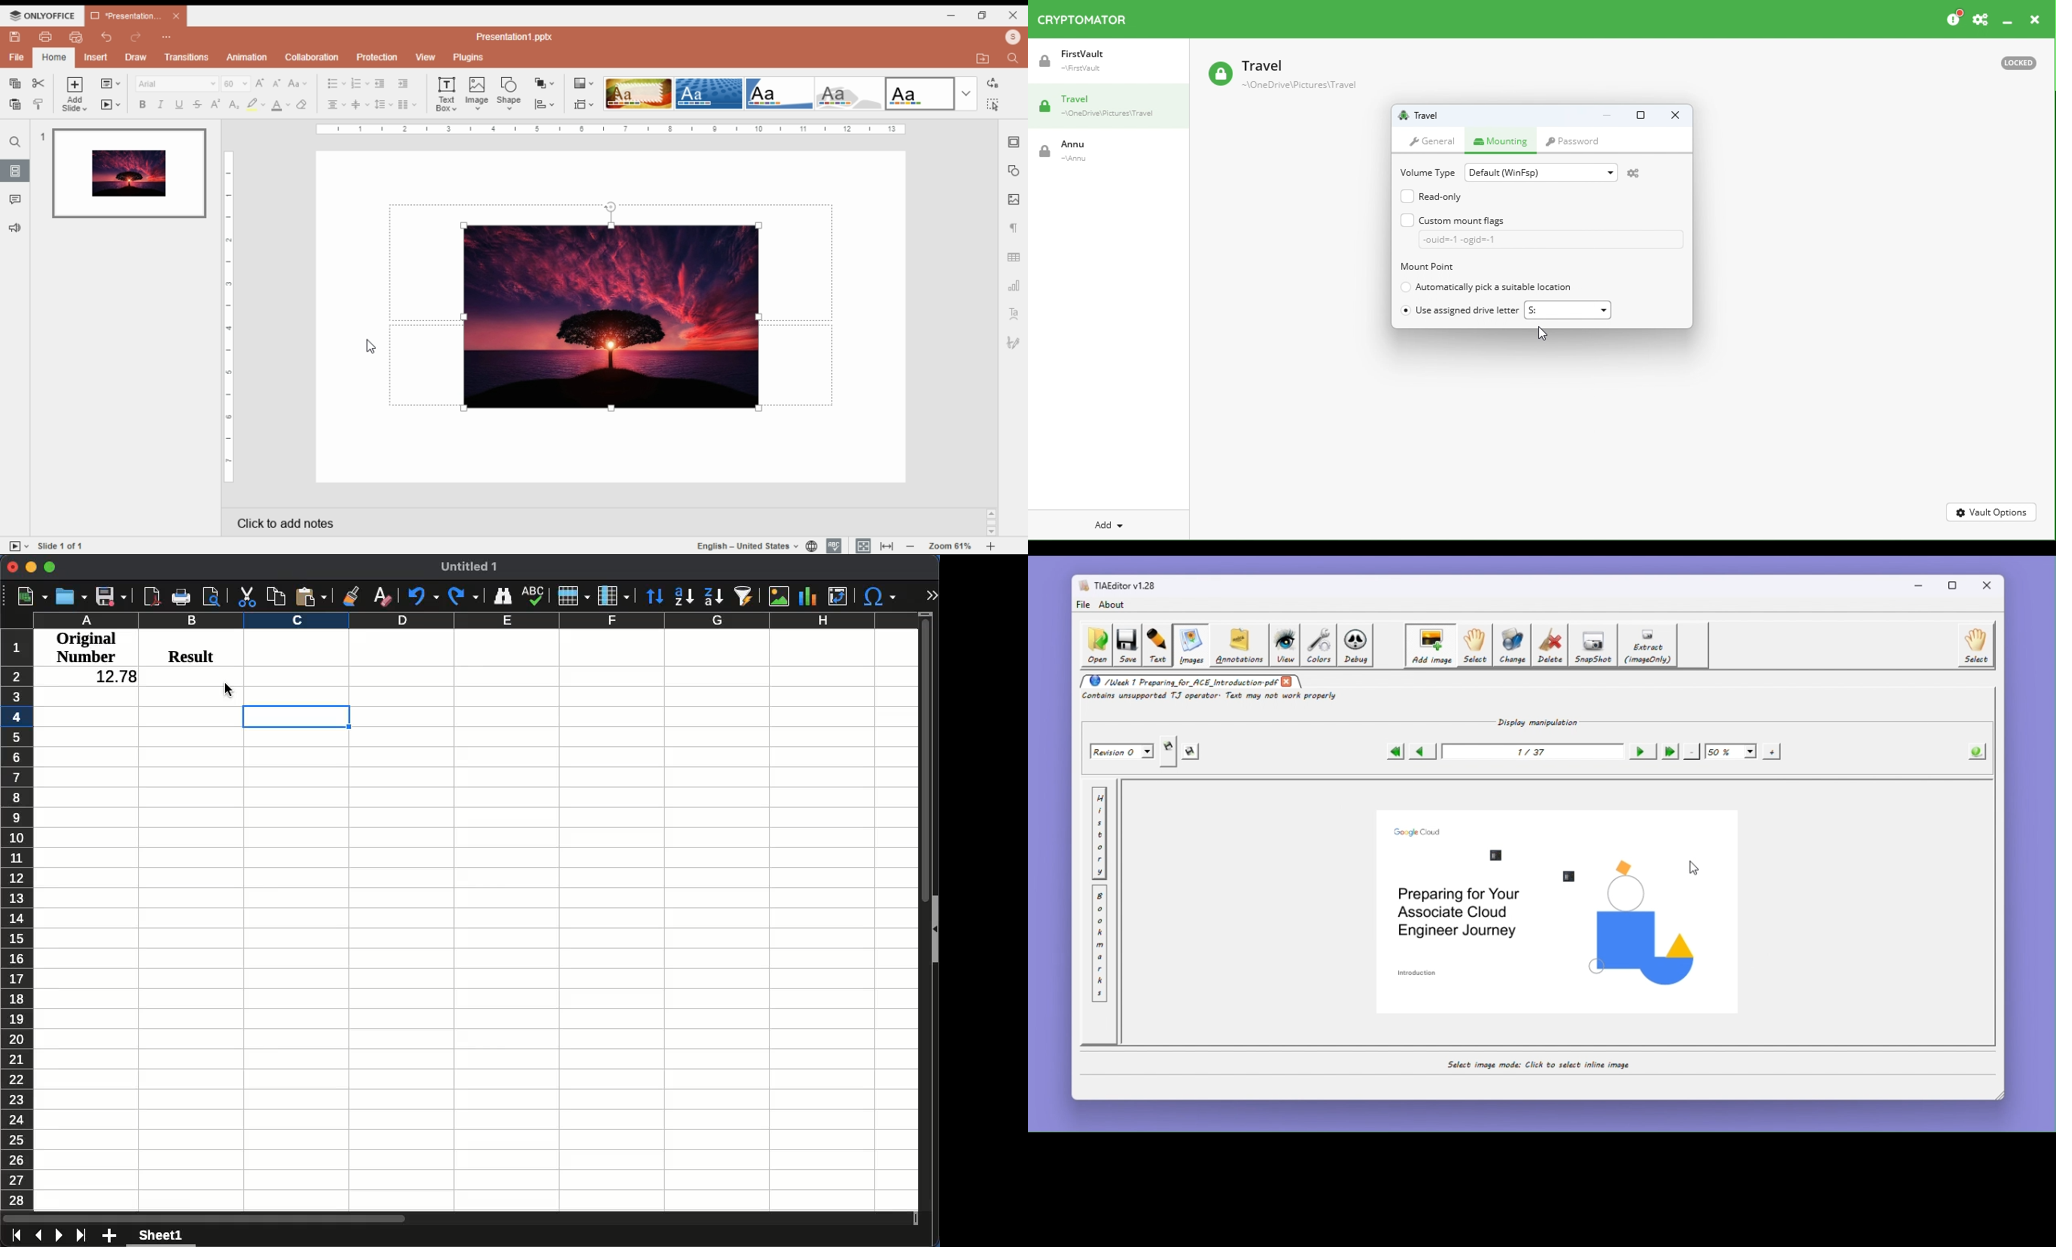  What do you see at coordinates (966, 94) in the screenshot?
I see `more themes ` at bounding box center [966, 94].